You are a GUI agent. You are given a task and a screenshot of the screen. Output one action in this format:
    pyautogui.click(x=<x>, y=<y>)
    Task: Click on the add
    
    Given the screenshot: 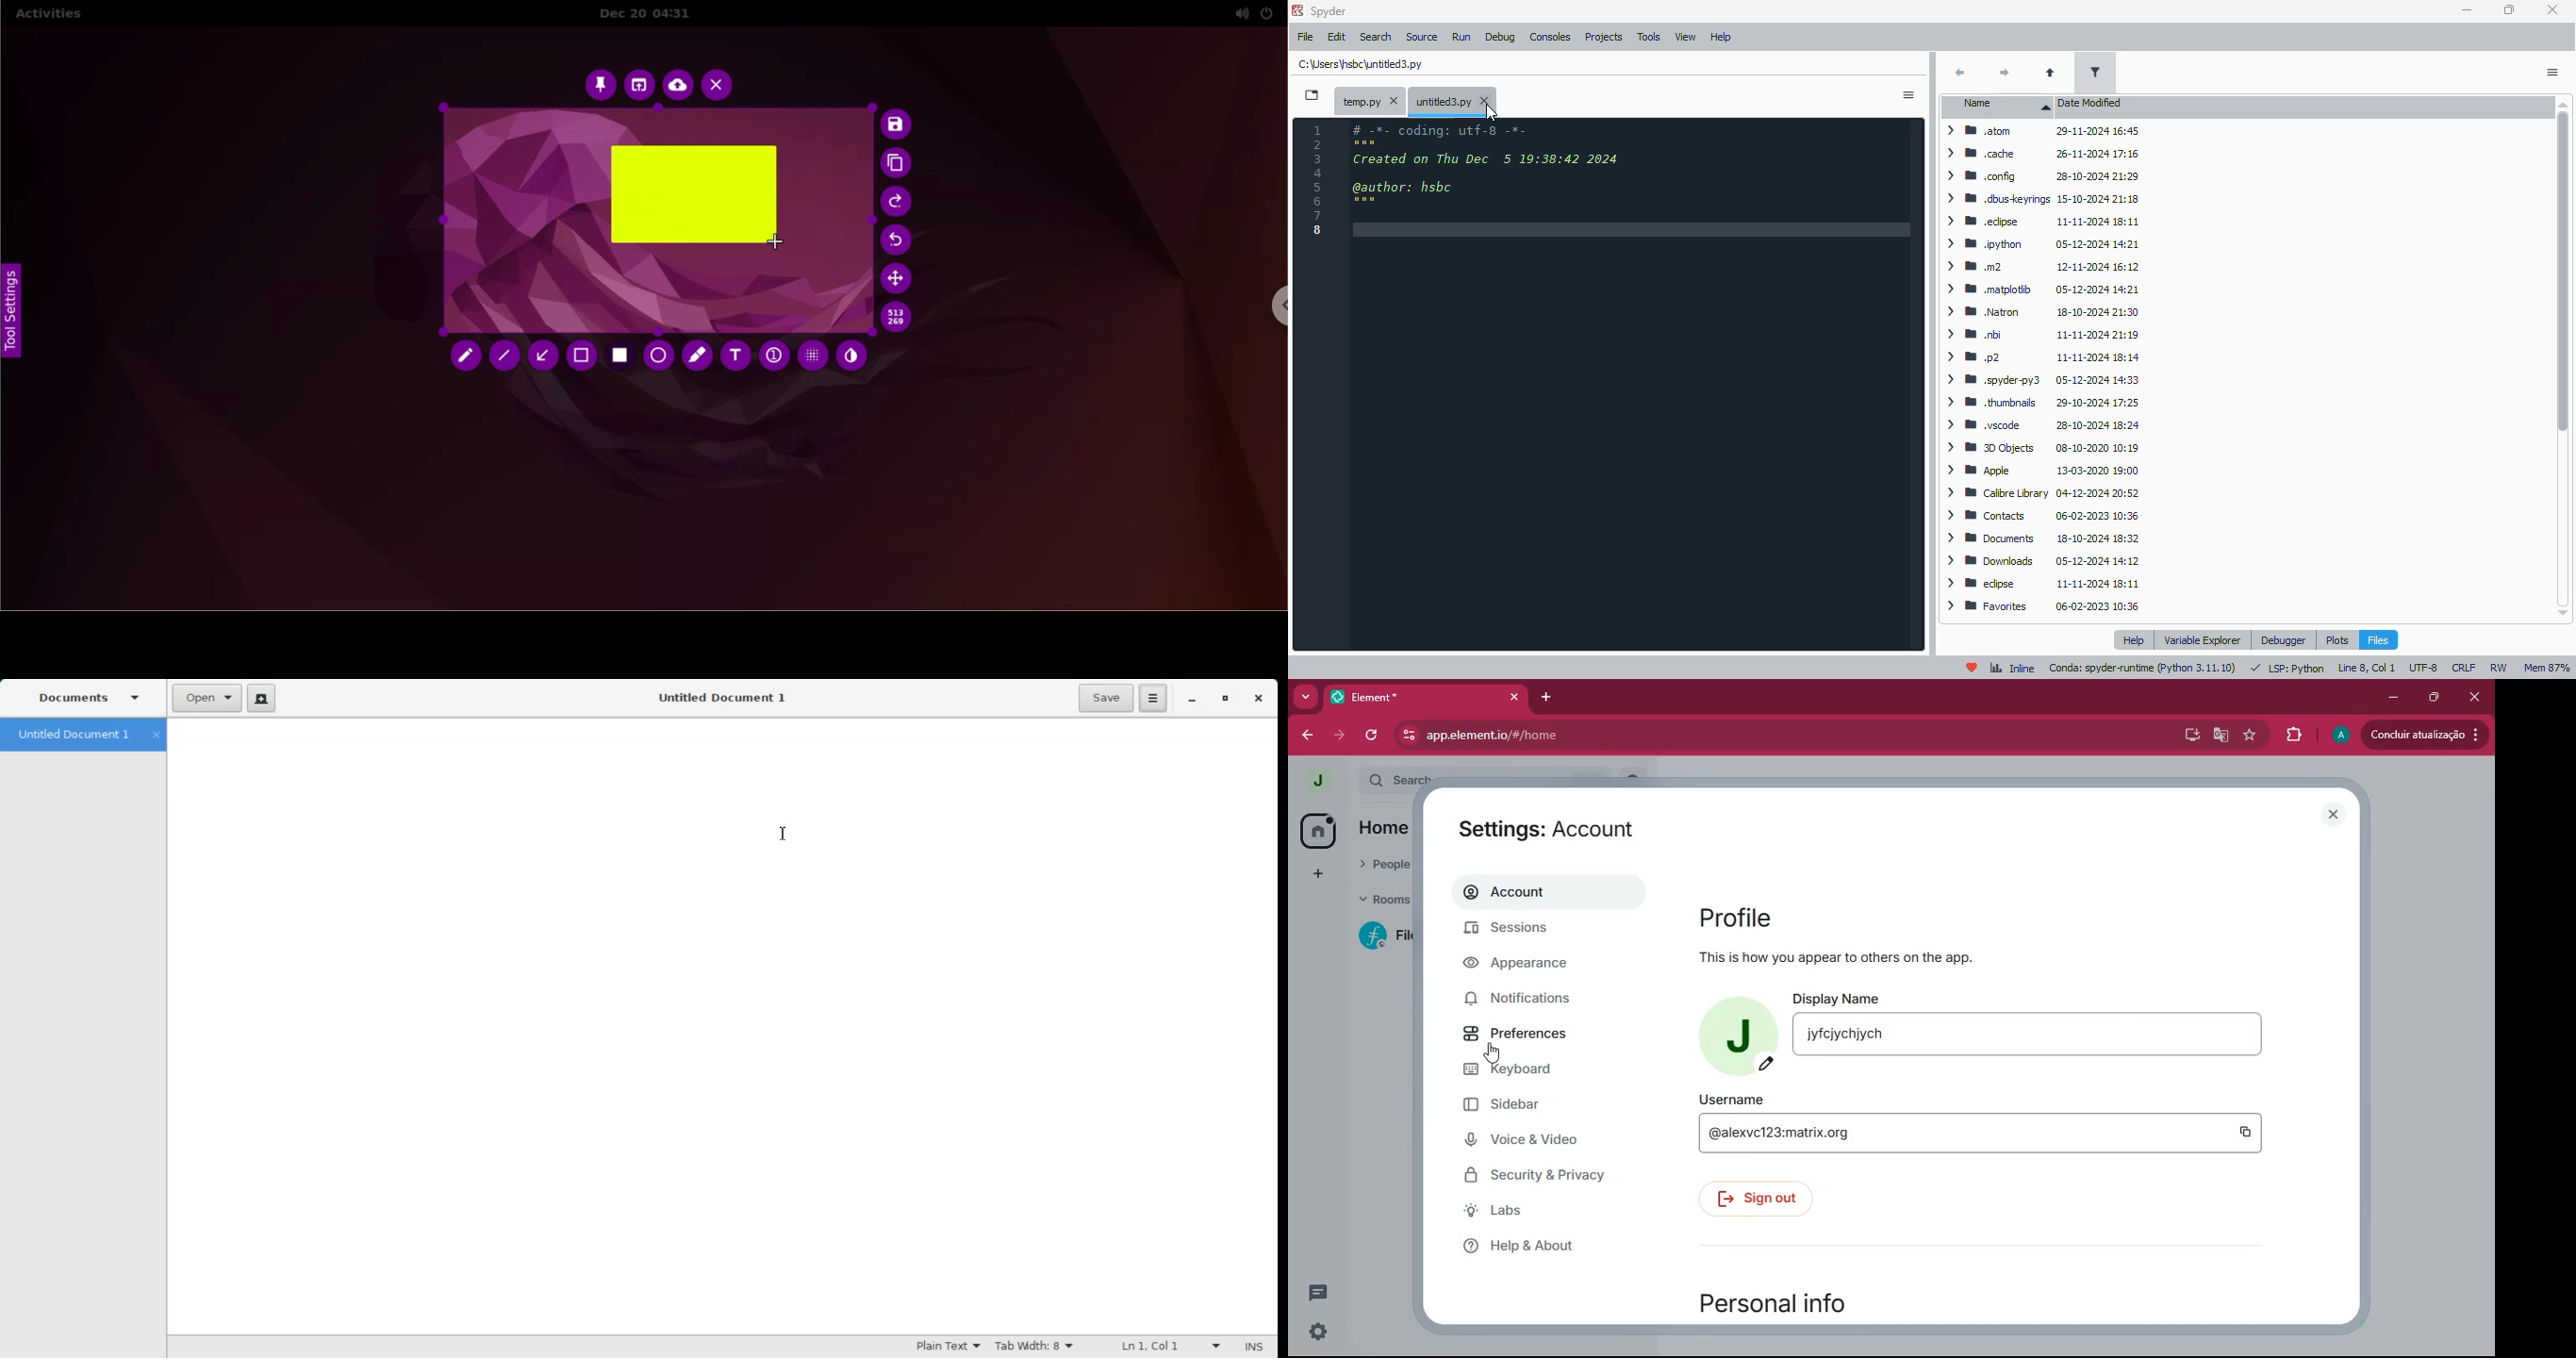 What is the action you would take?
    pyautogui.click(x=1317, y=874)
    